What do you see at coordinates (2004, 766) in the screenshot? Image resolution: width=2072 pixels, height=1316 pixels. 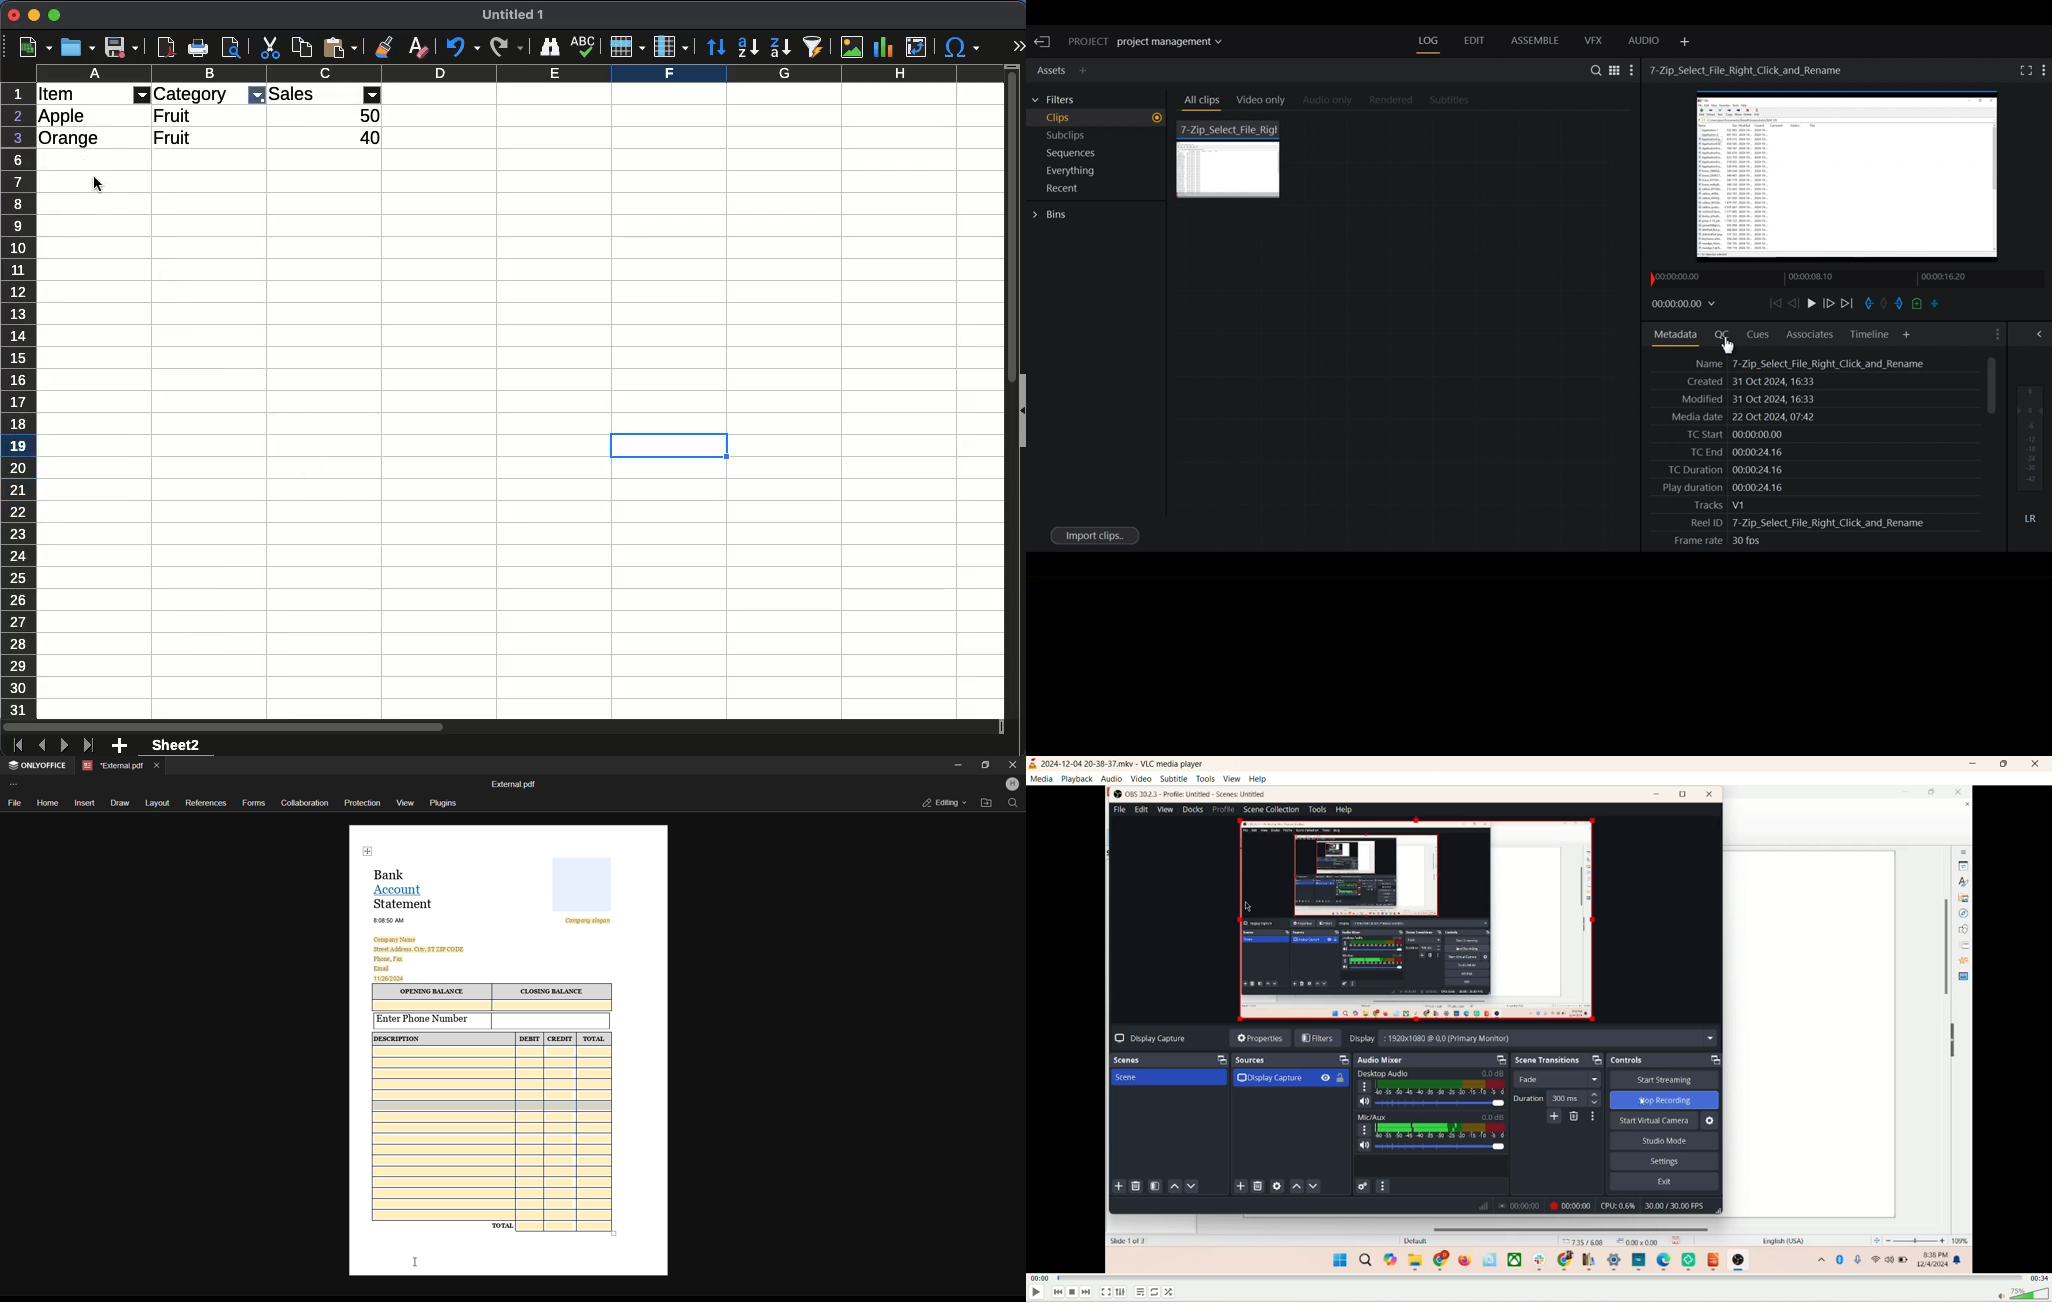 I see `maximize` at bounding box center [2004, 766].